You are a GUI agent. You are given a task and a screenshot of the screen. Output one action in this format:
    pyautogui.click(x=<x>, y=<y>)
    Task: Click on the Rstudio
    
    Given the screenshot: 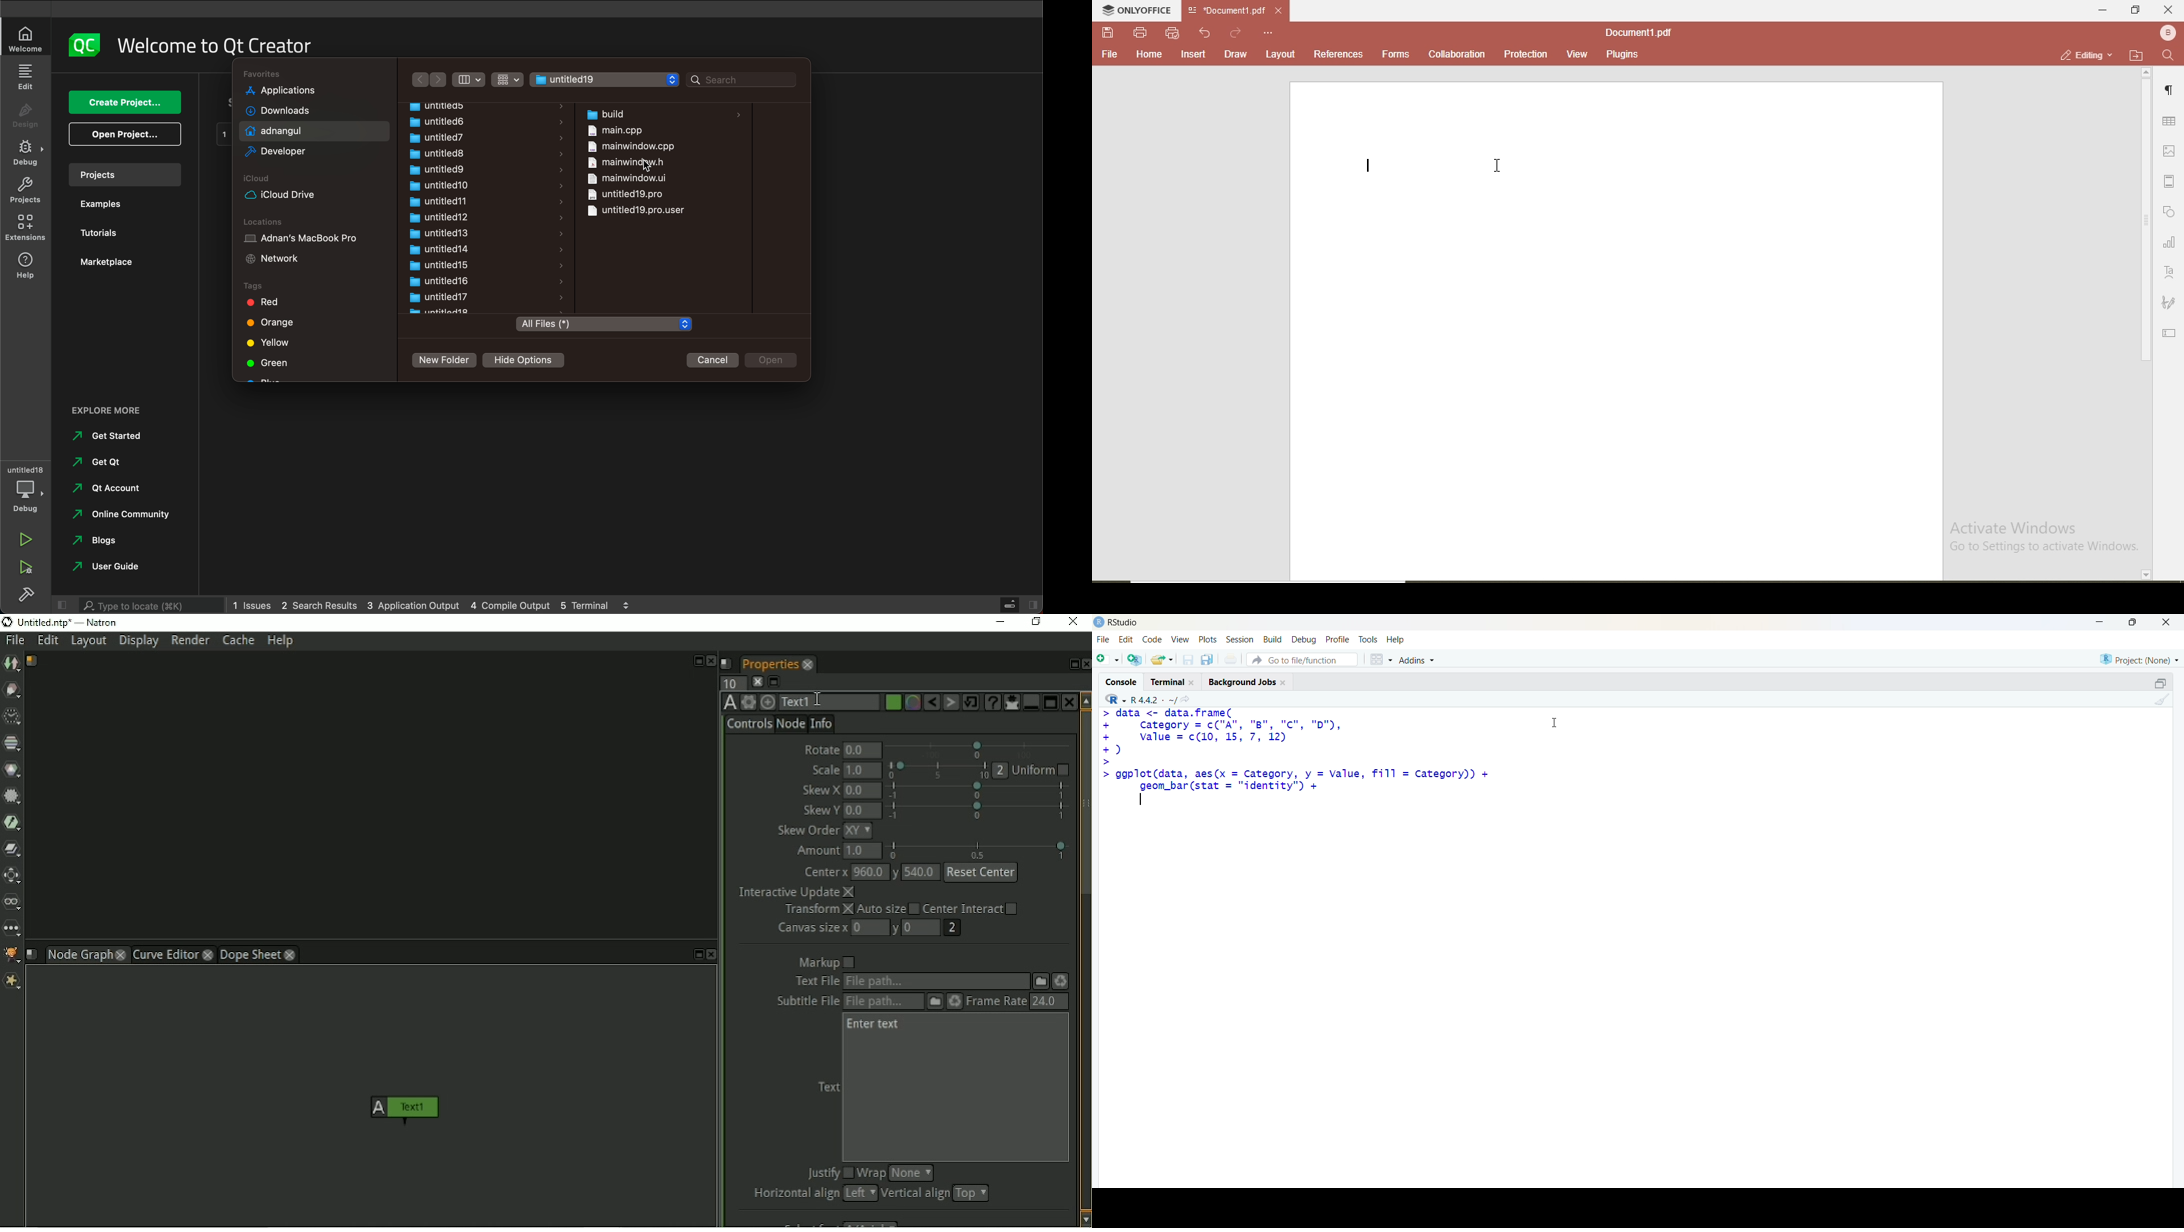 What is the action you would take?
    pyautogui.click(x=1127, y=623)
    